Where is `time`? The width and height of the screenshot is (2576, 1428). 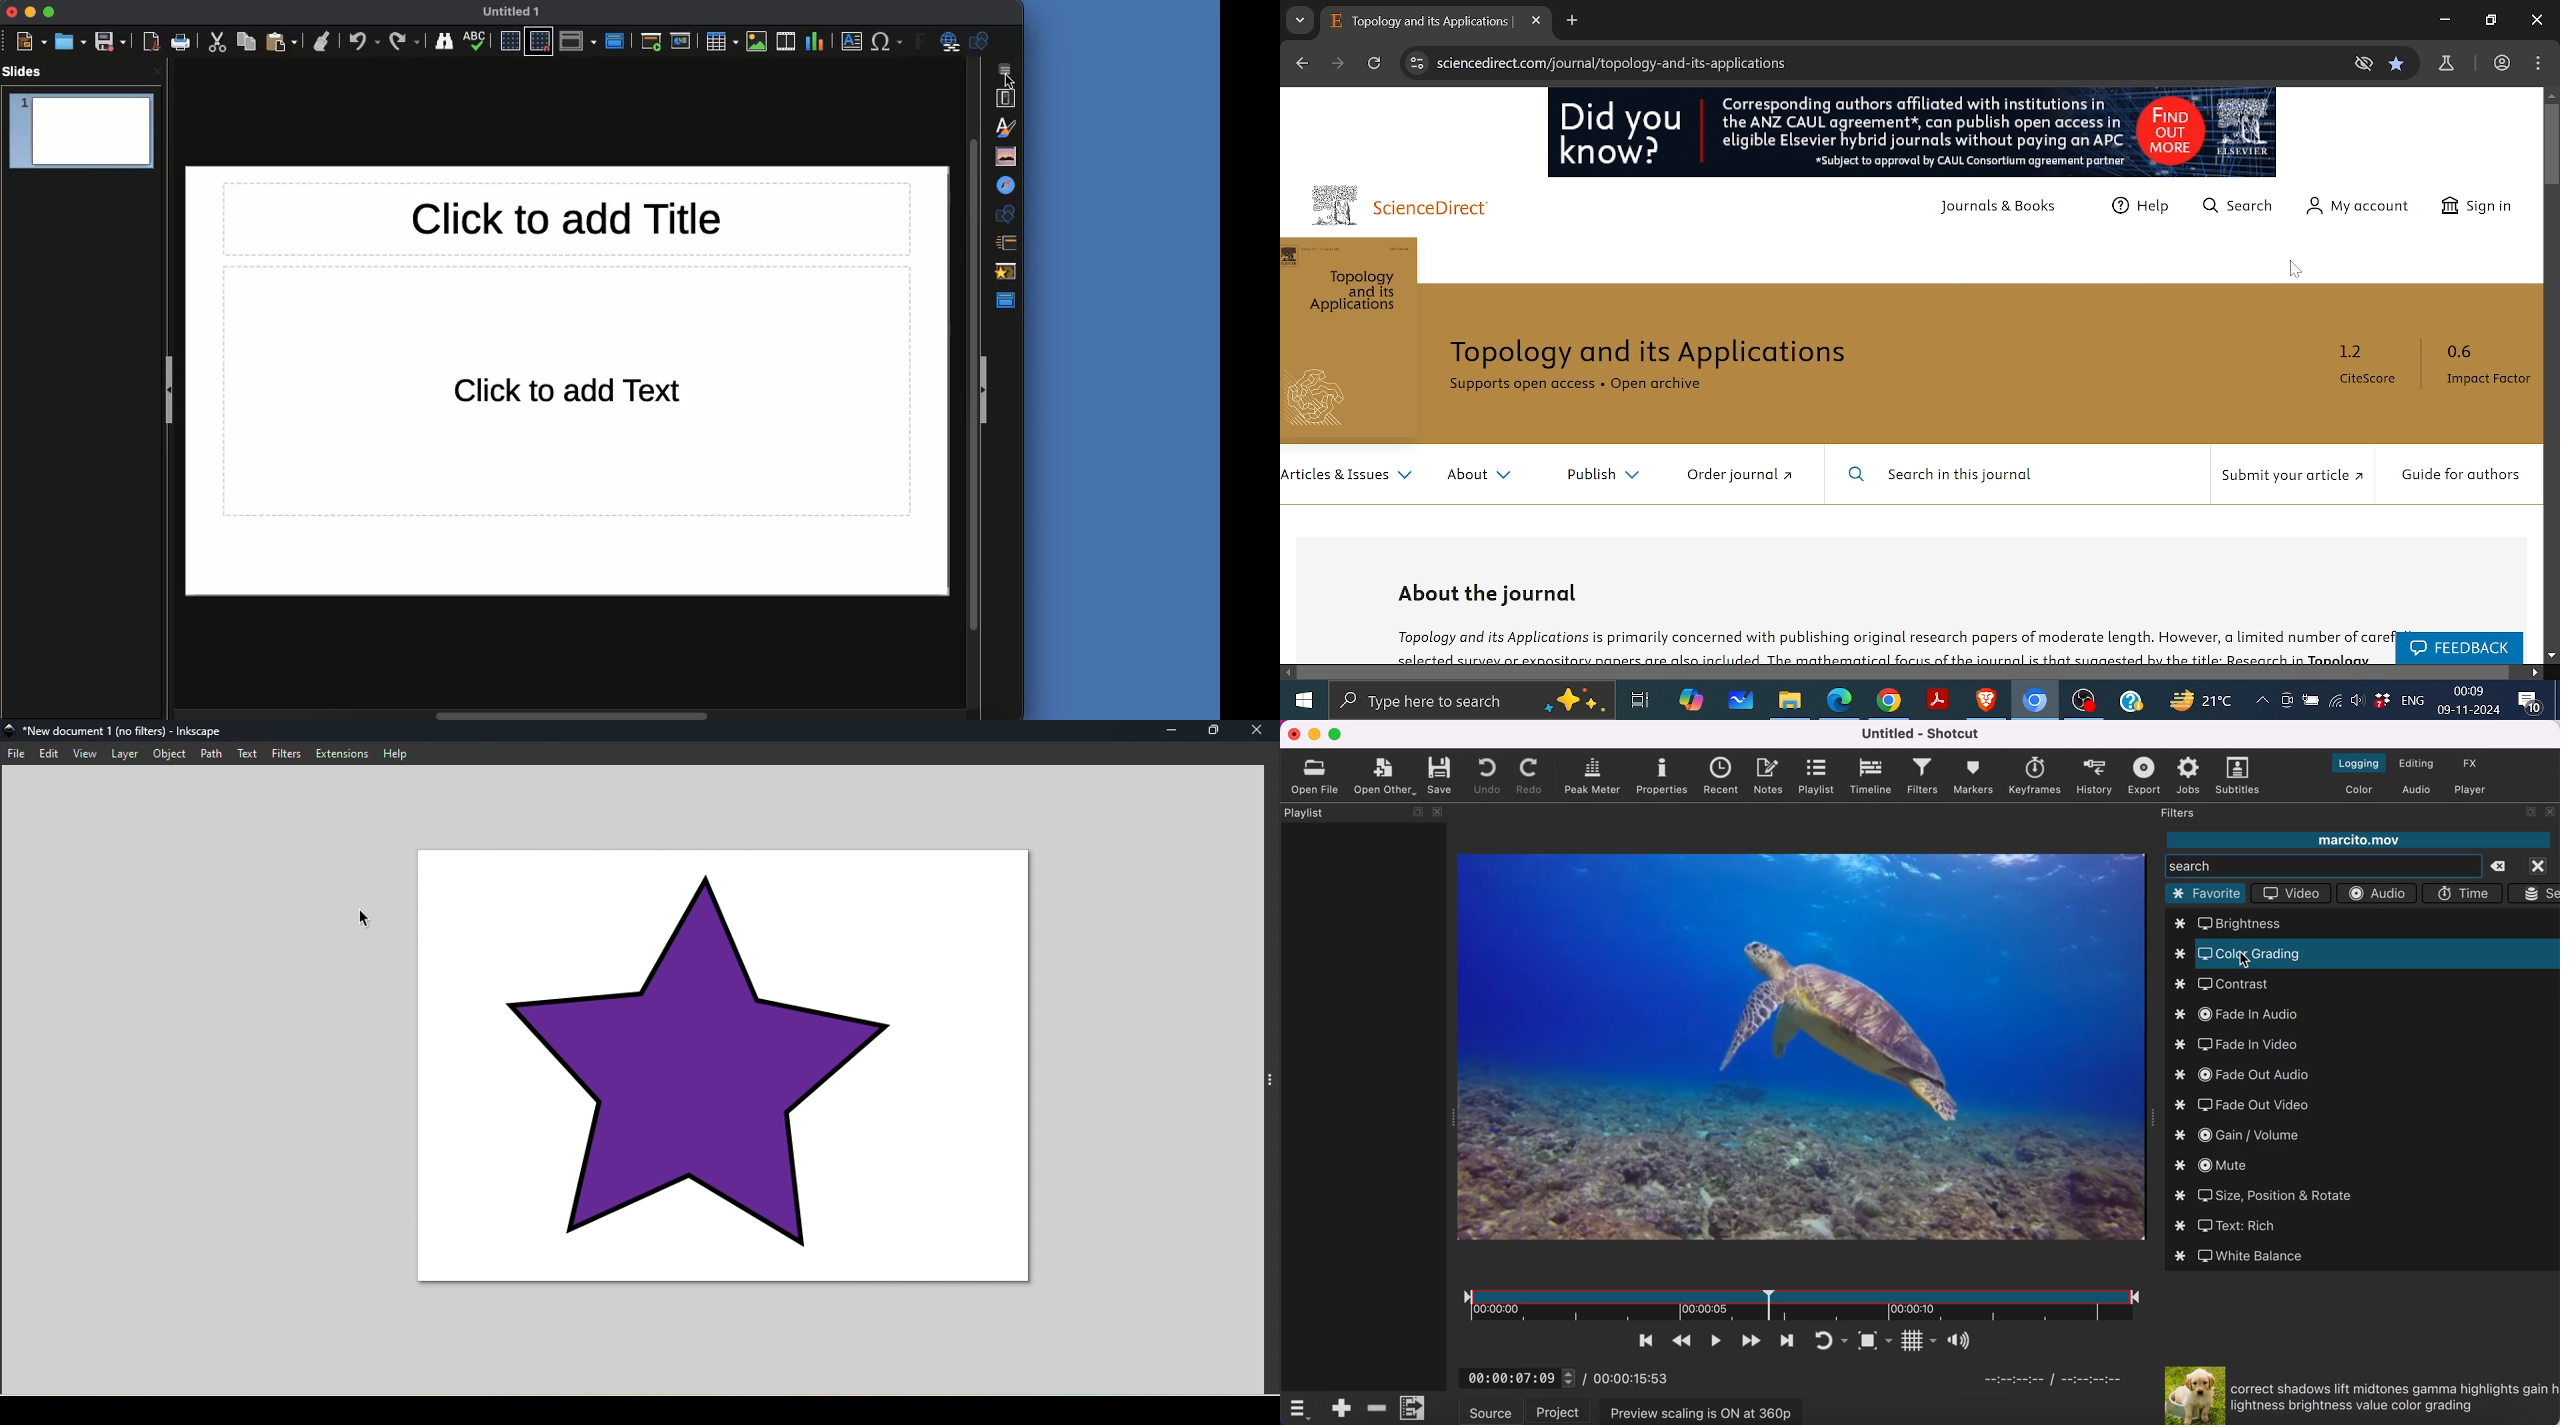 time is located at coordinates (2464, 893).